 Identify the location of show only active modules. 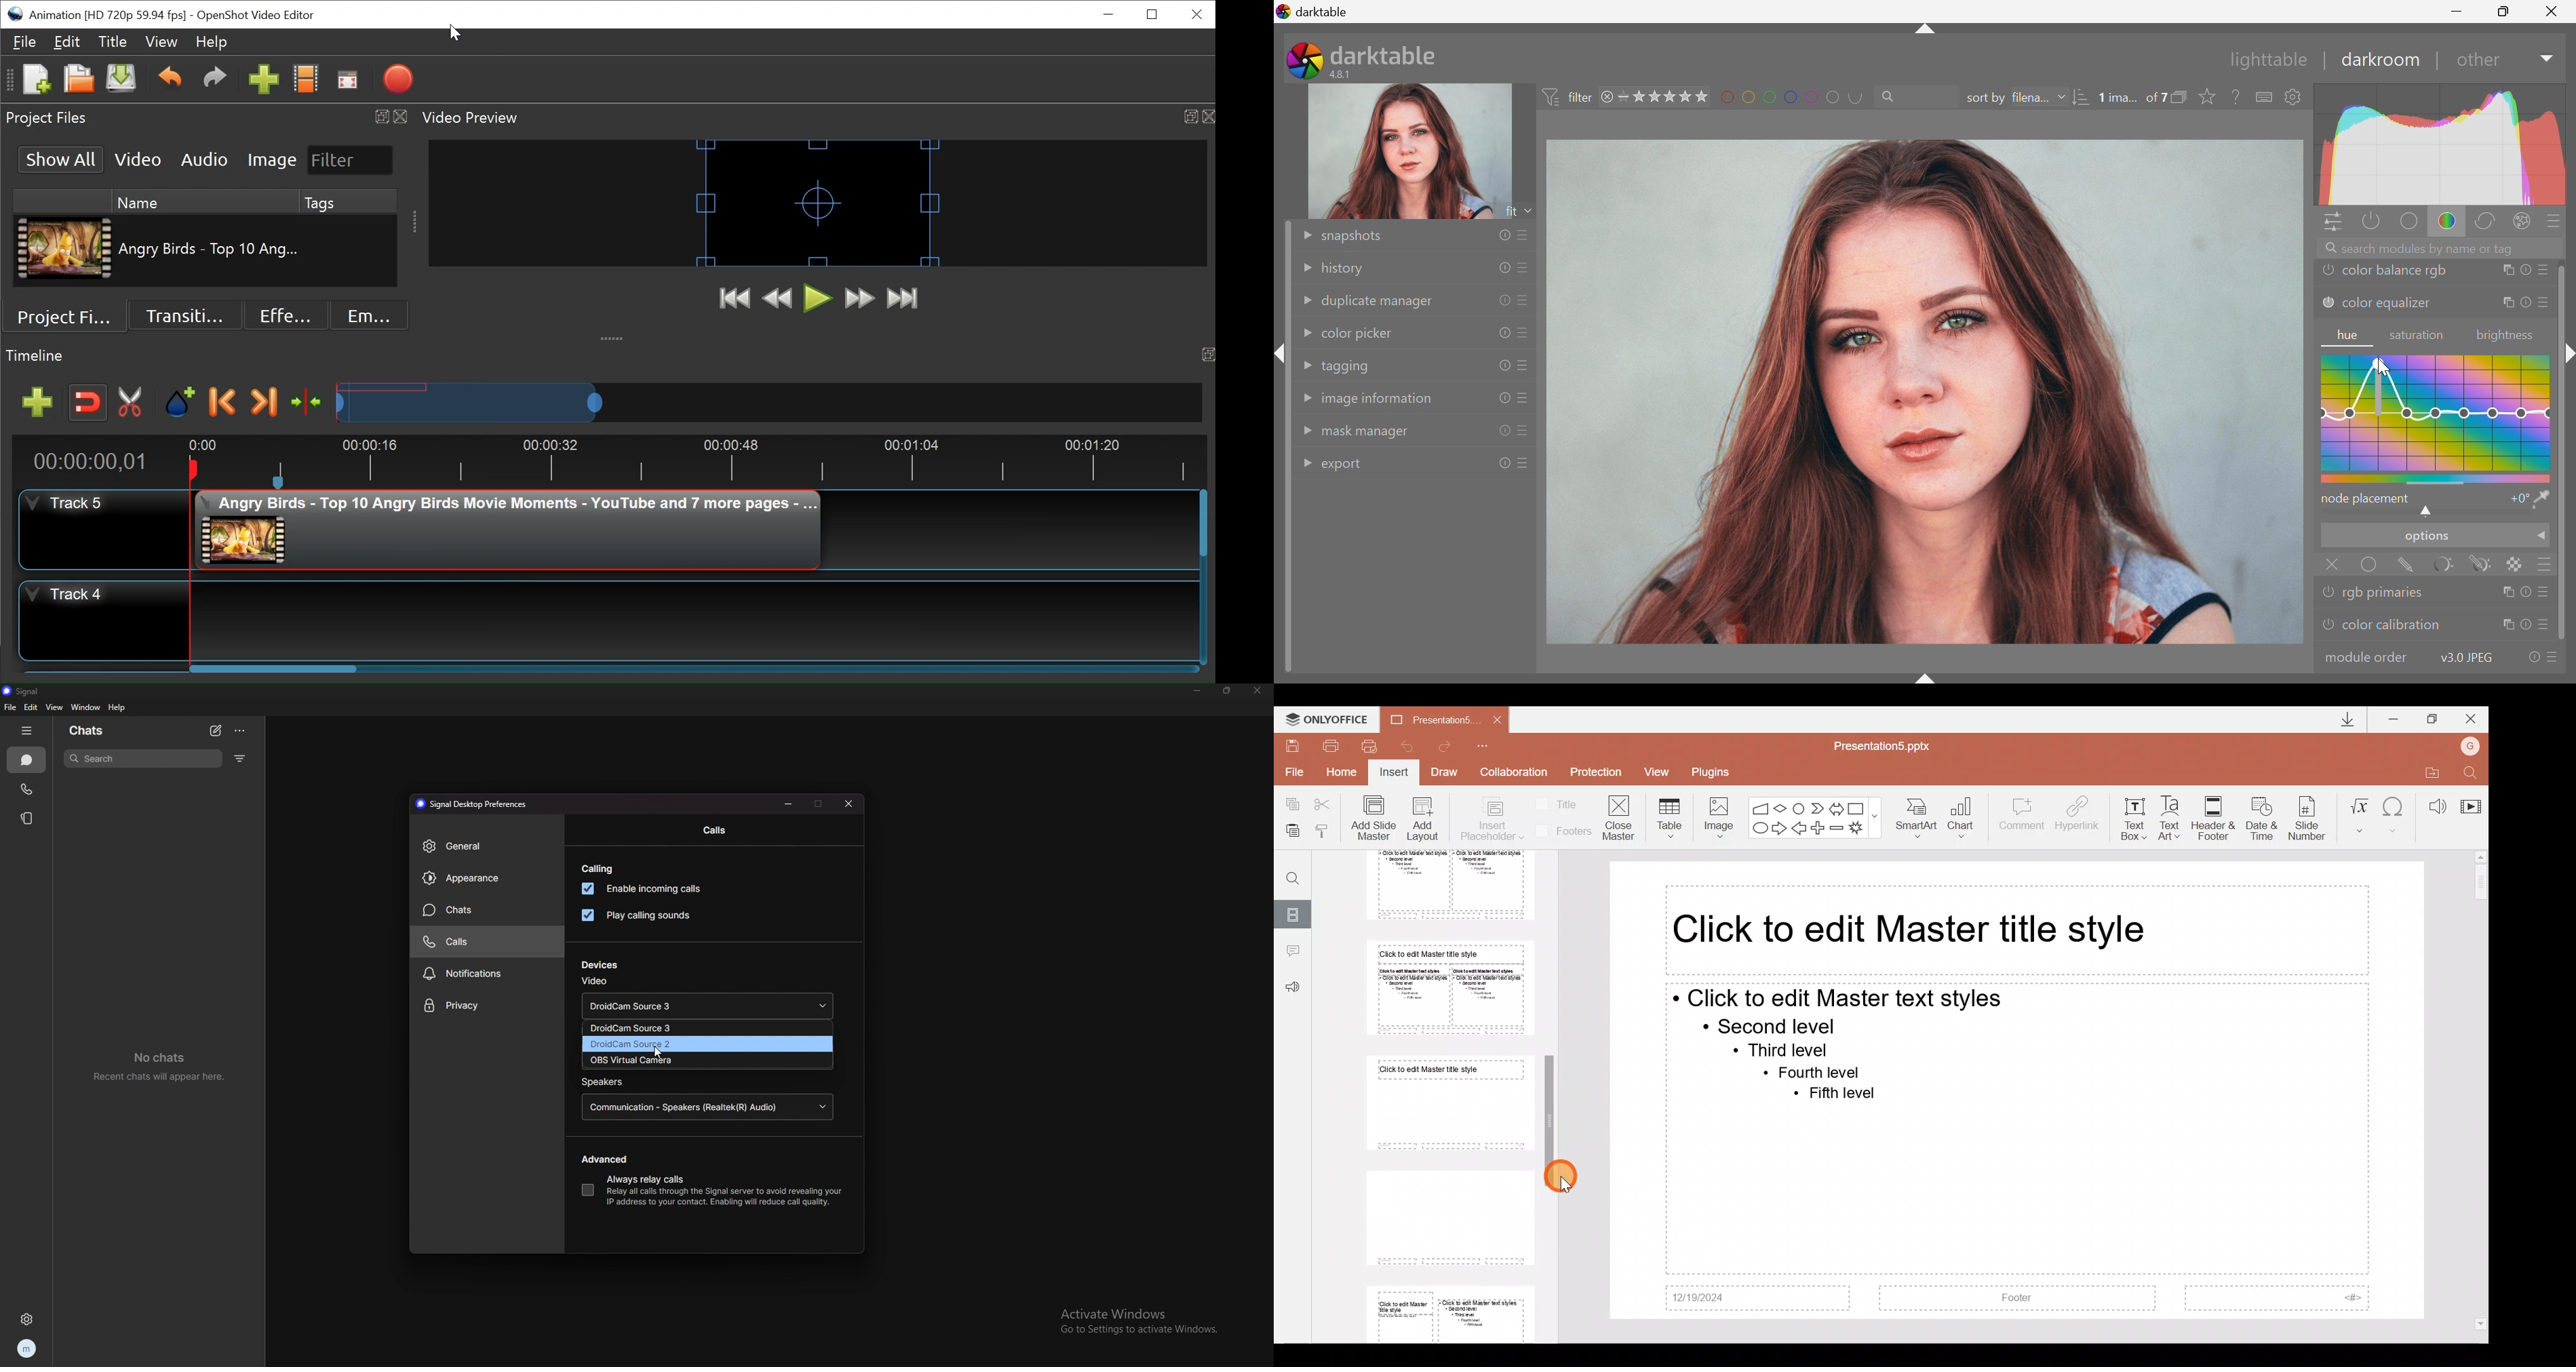
(2370, 220).